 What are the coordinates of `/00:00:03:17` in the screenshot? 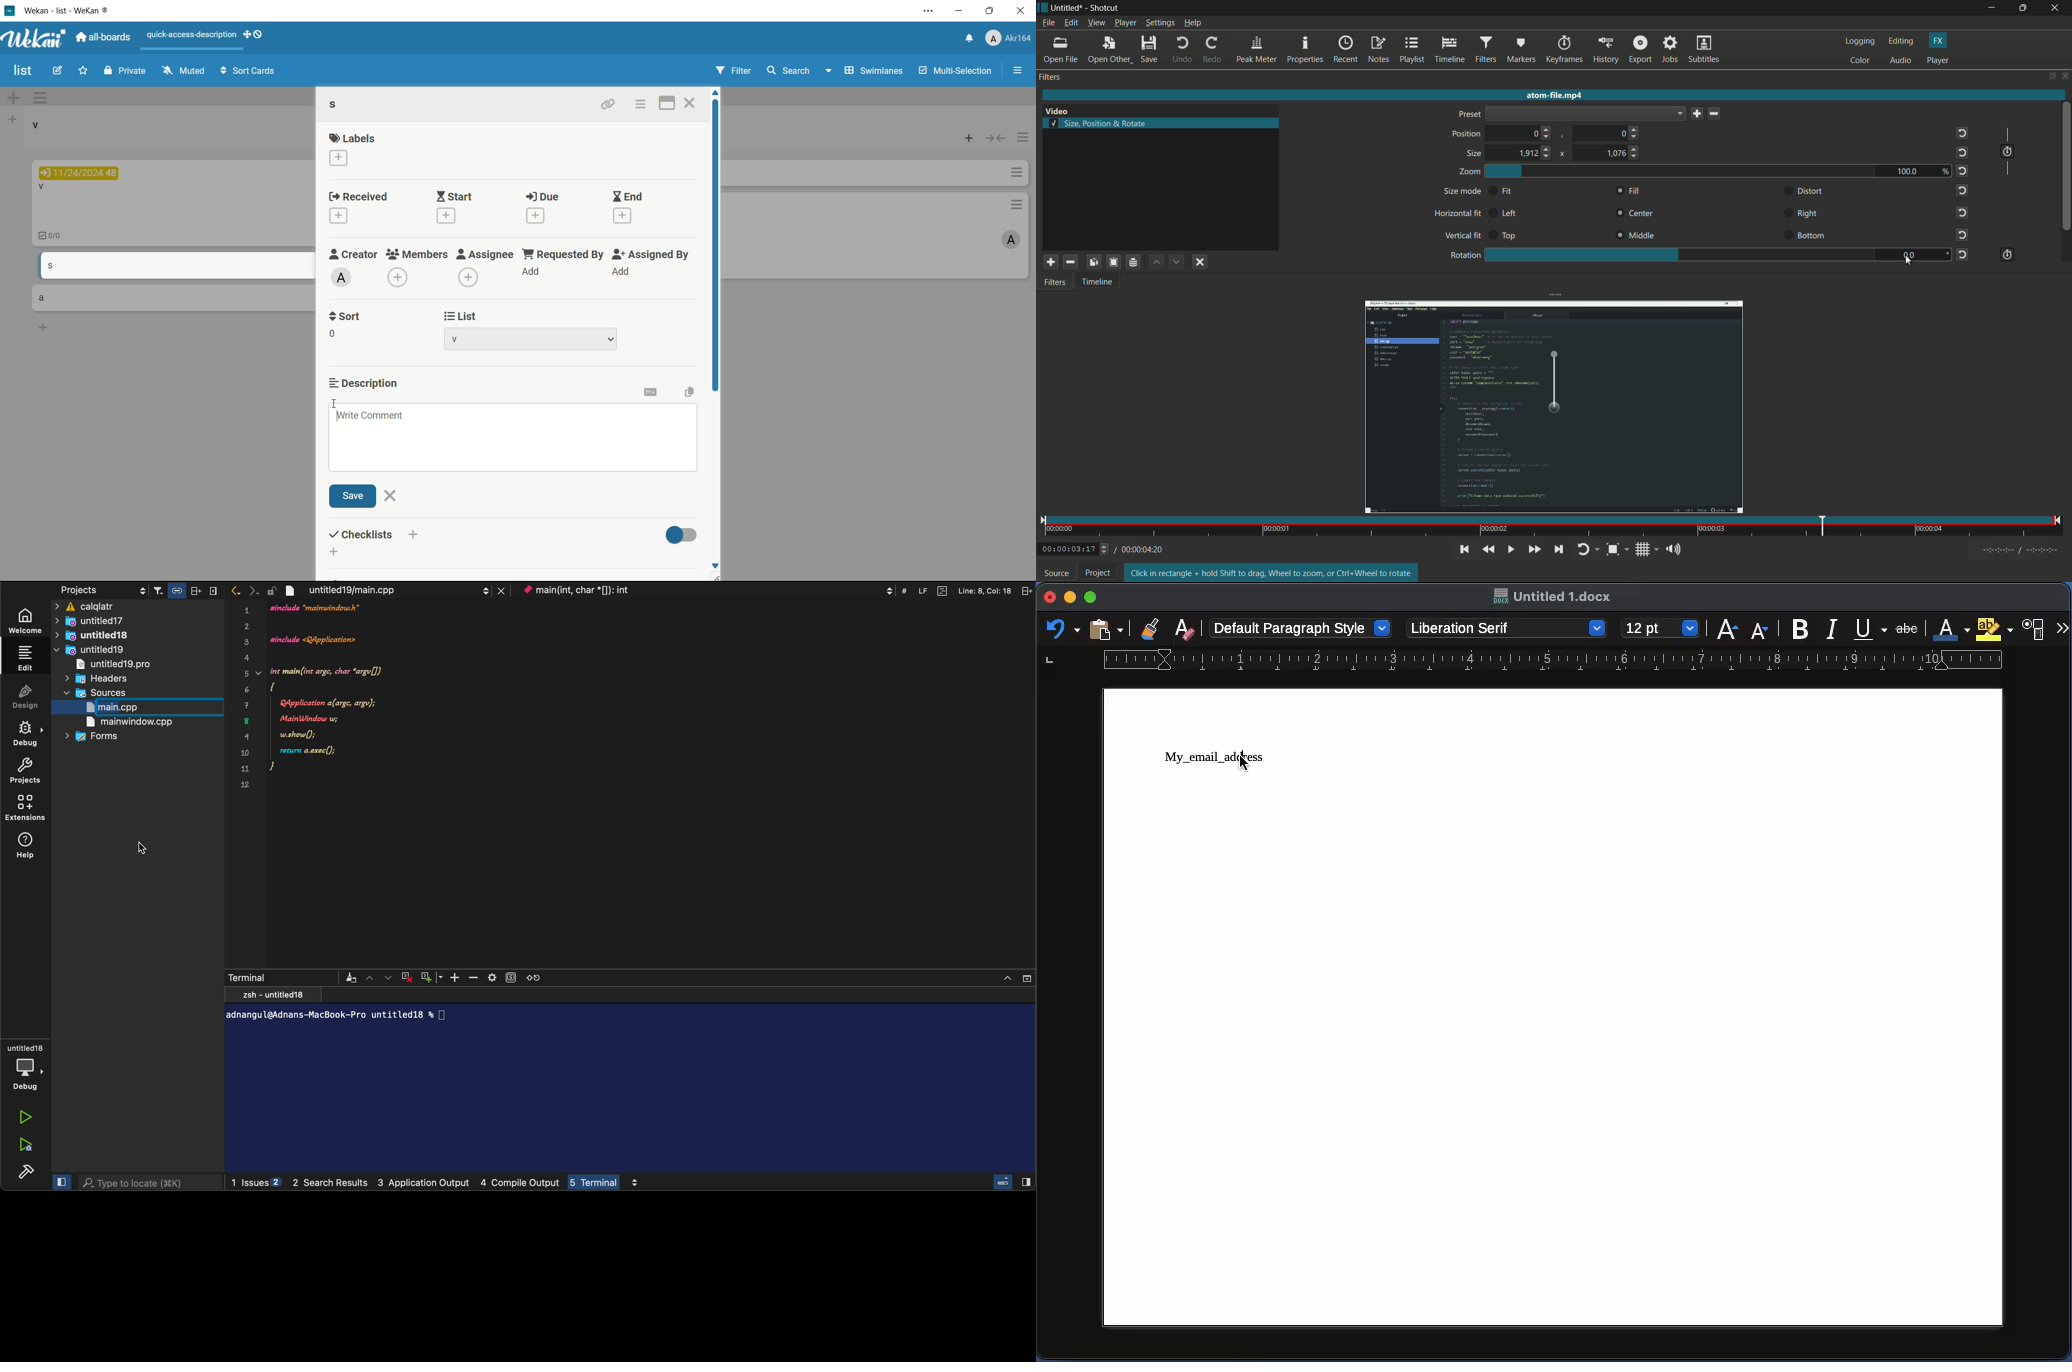 It's located at (1072, 550).